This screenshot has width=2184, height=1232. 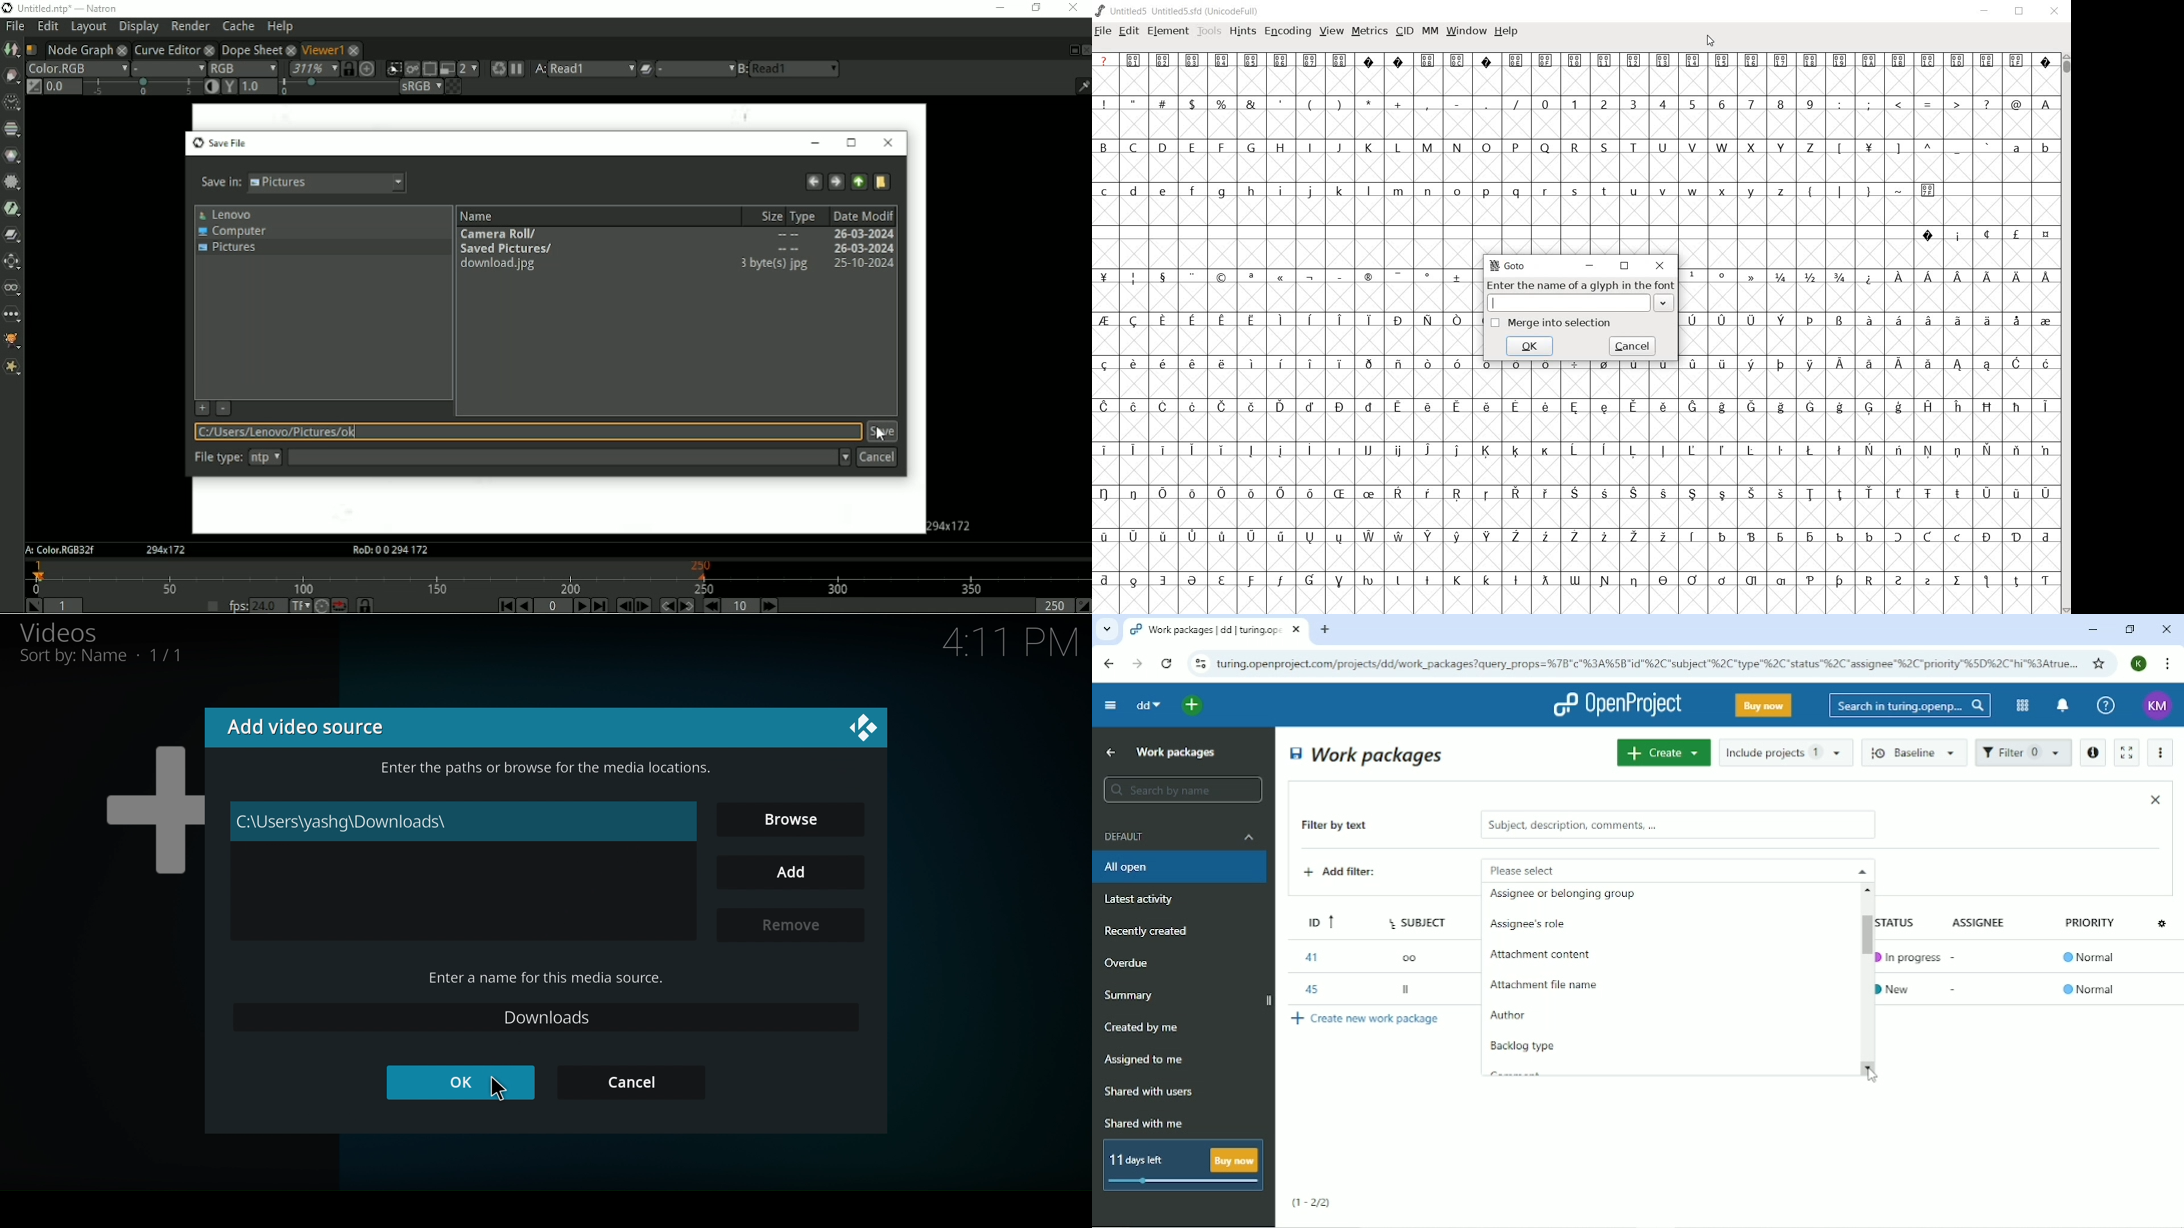 What do you see at coordinates (1988, 366) in the screenshot?
I see `Symbol` at bounding box center [1988, 366].